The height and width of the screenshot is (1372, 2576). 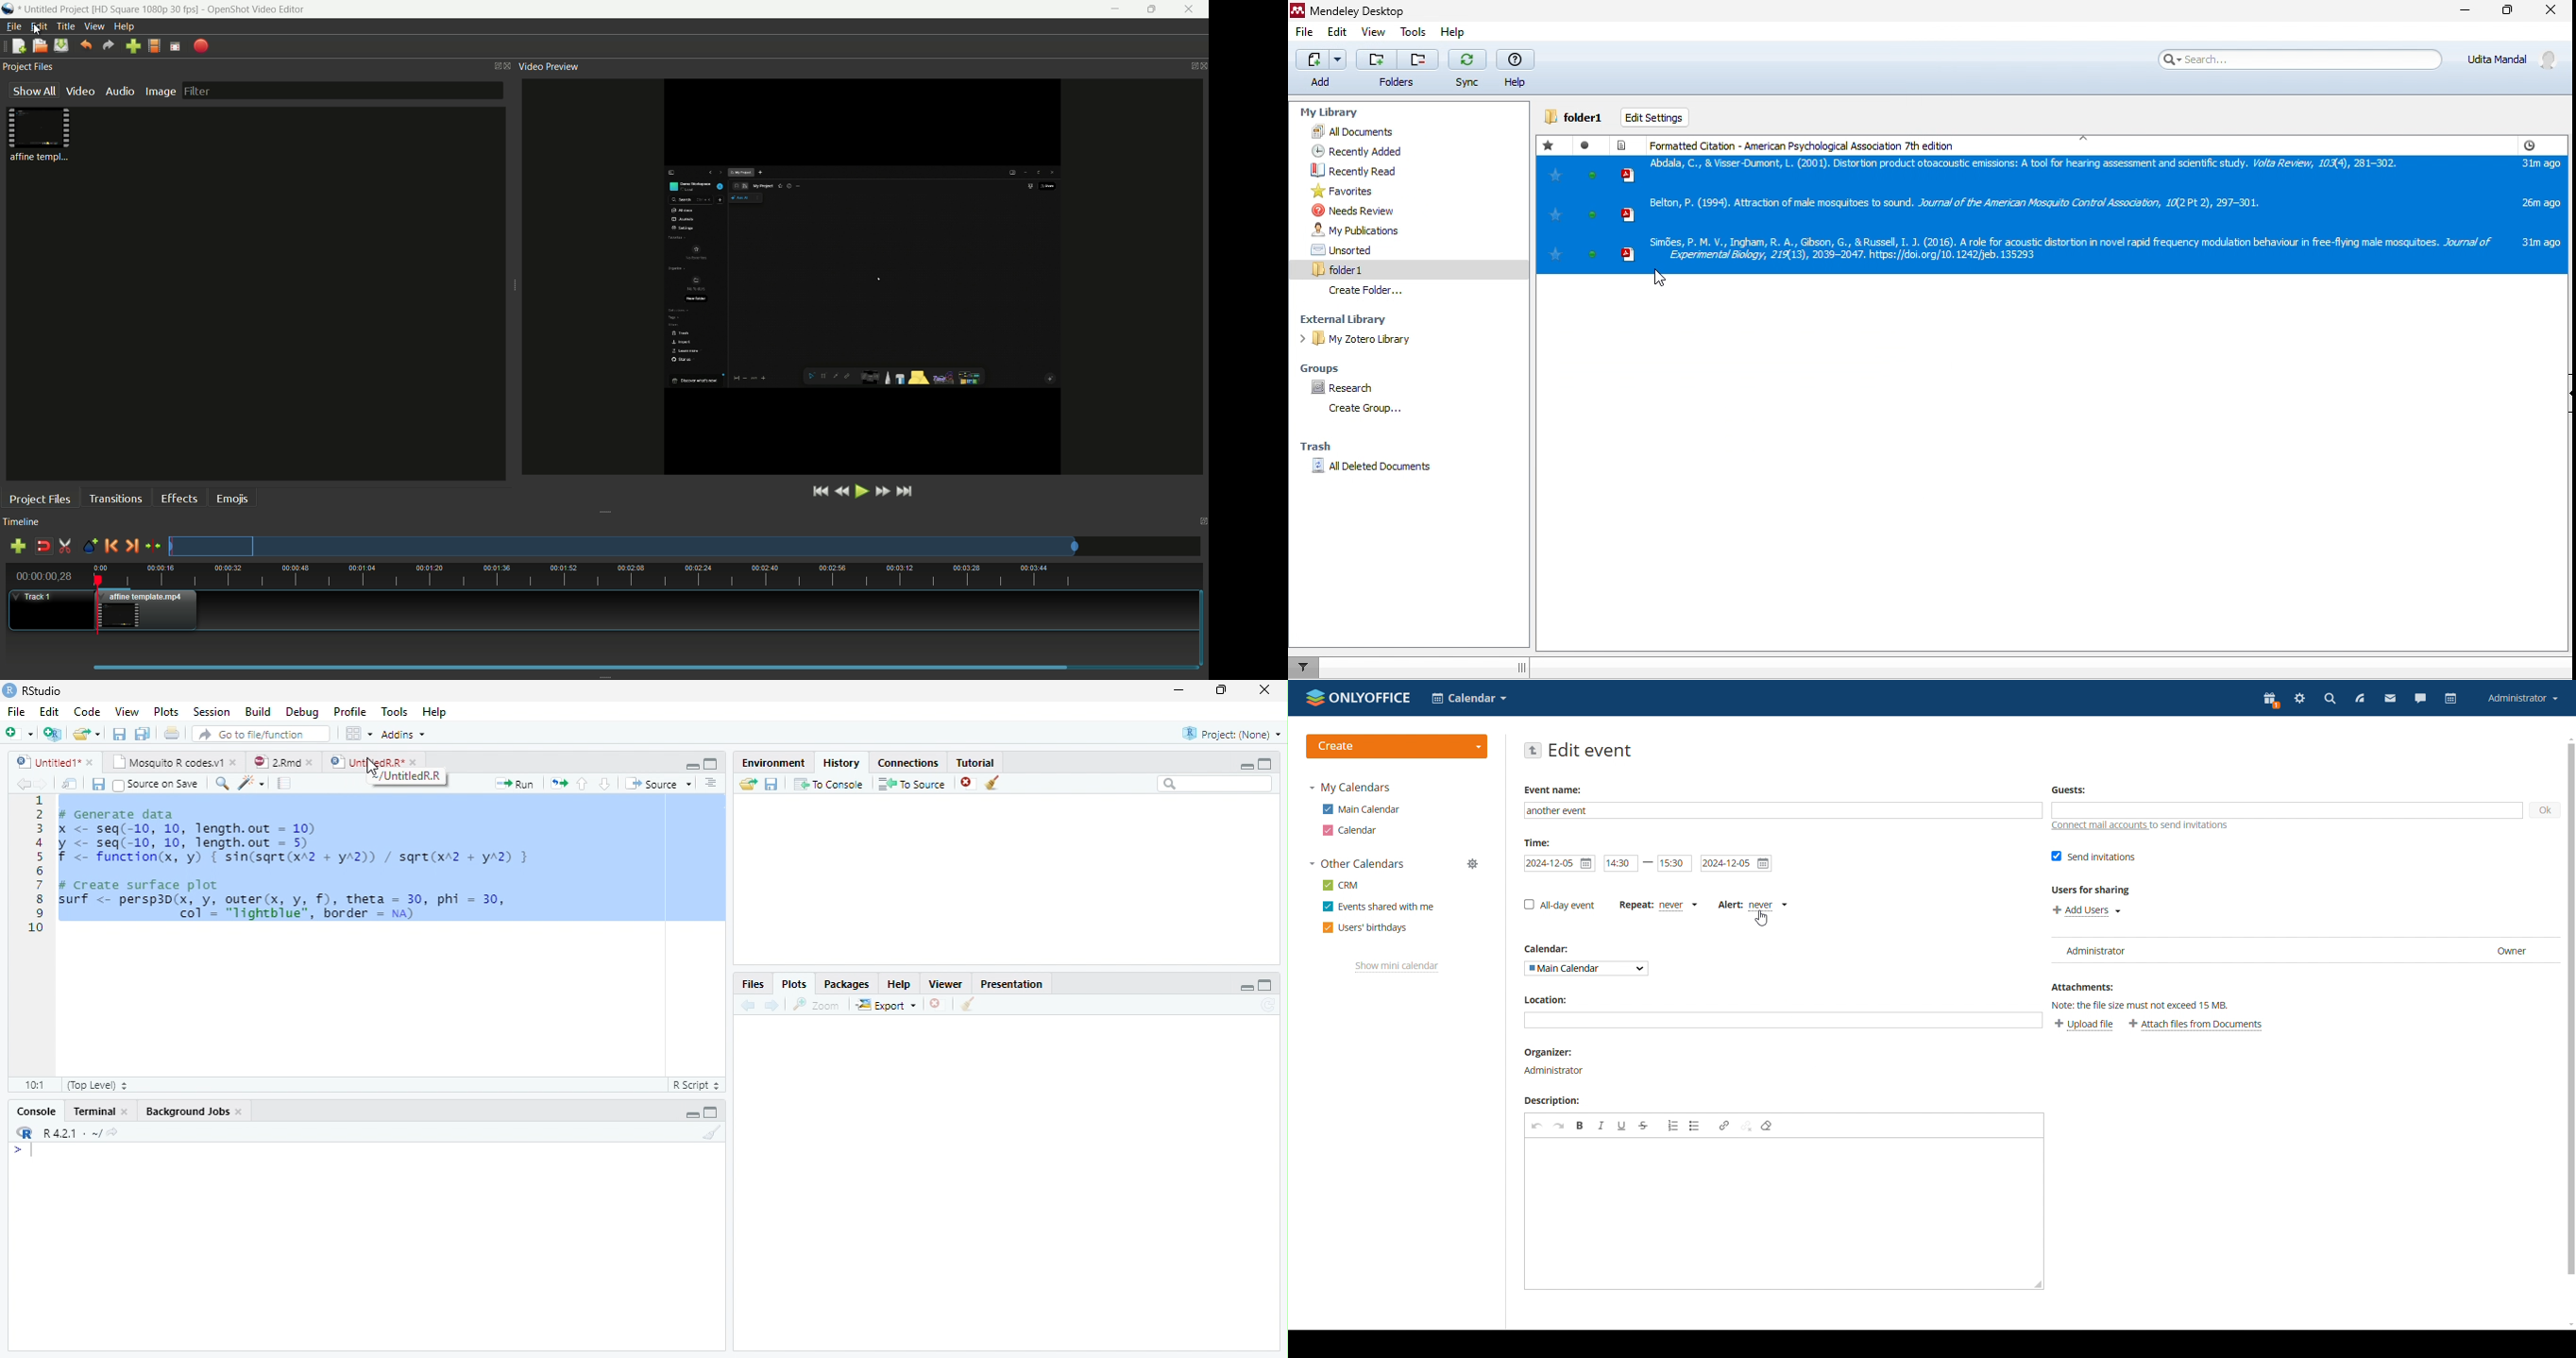 I want to click on Project: (None), so click(x=1231, y=734).